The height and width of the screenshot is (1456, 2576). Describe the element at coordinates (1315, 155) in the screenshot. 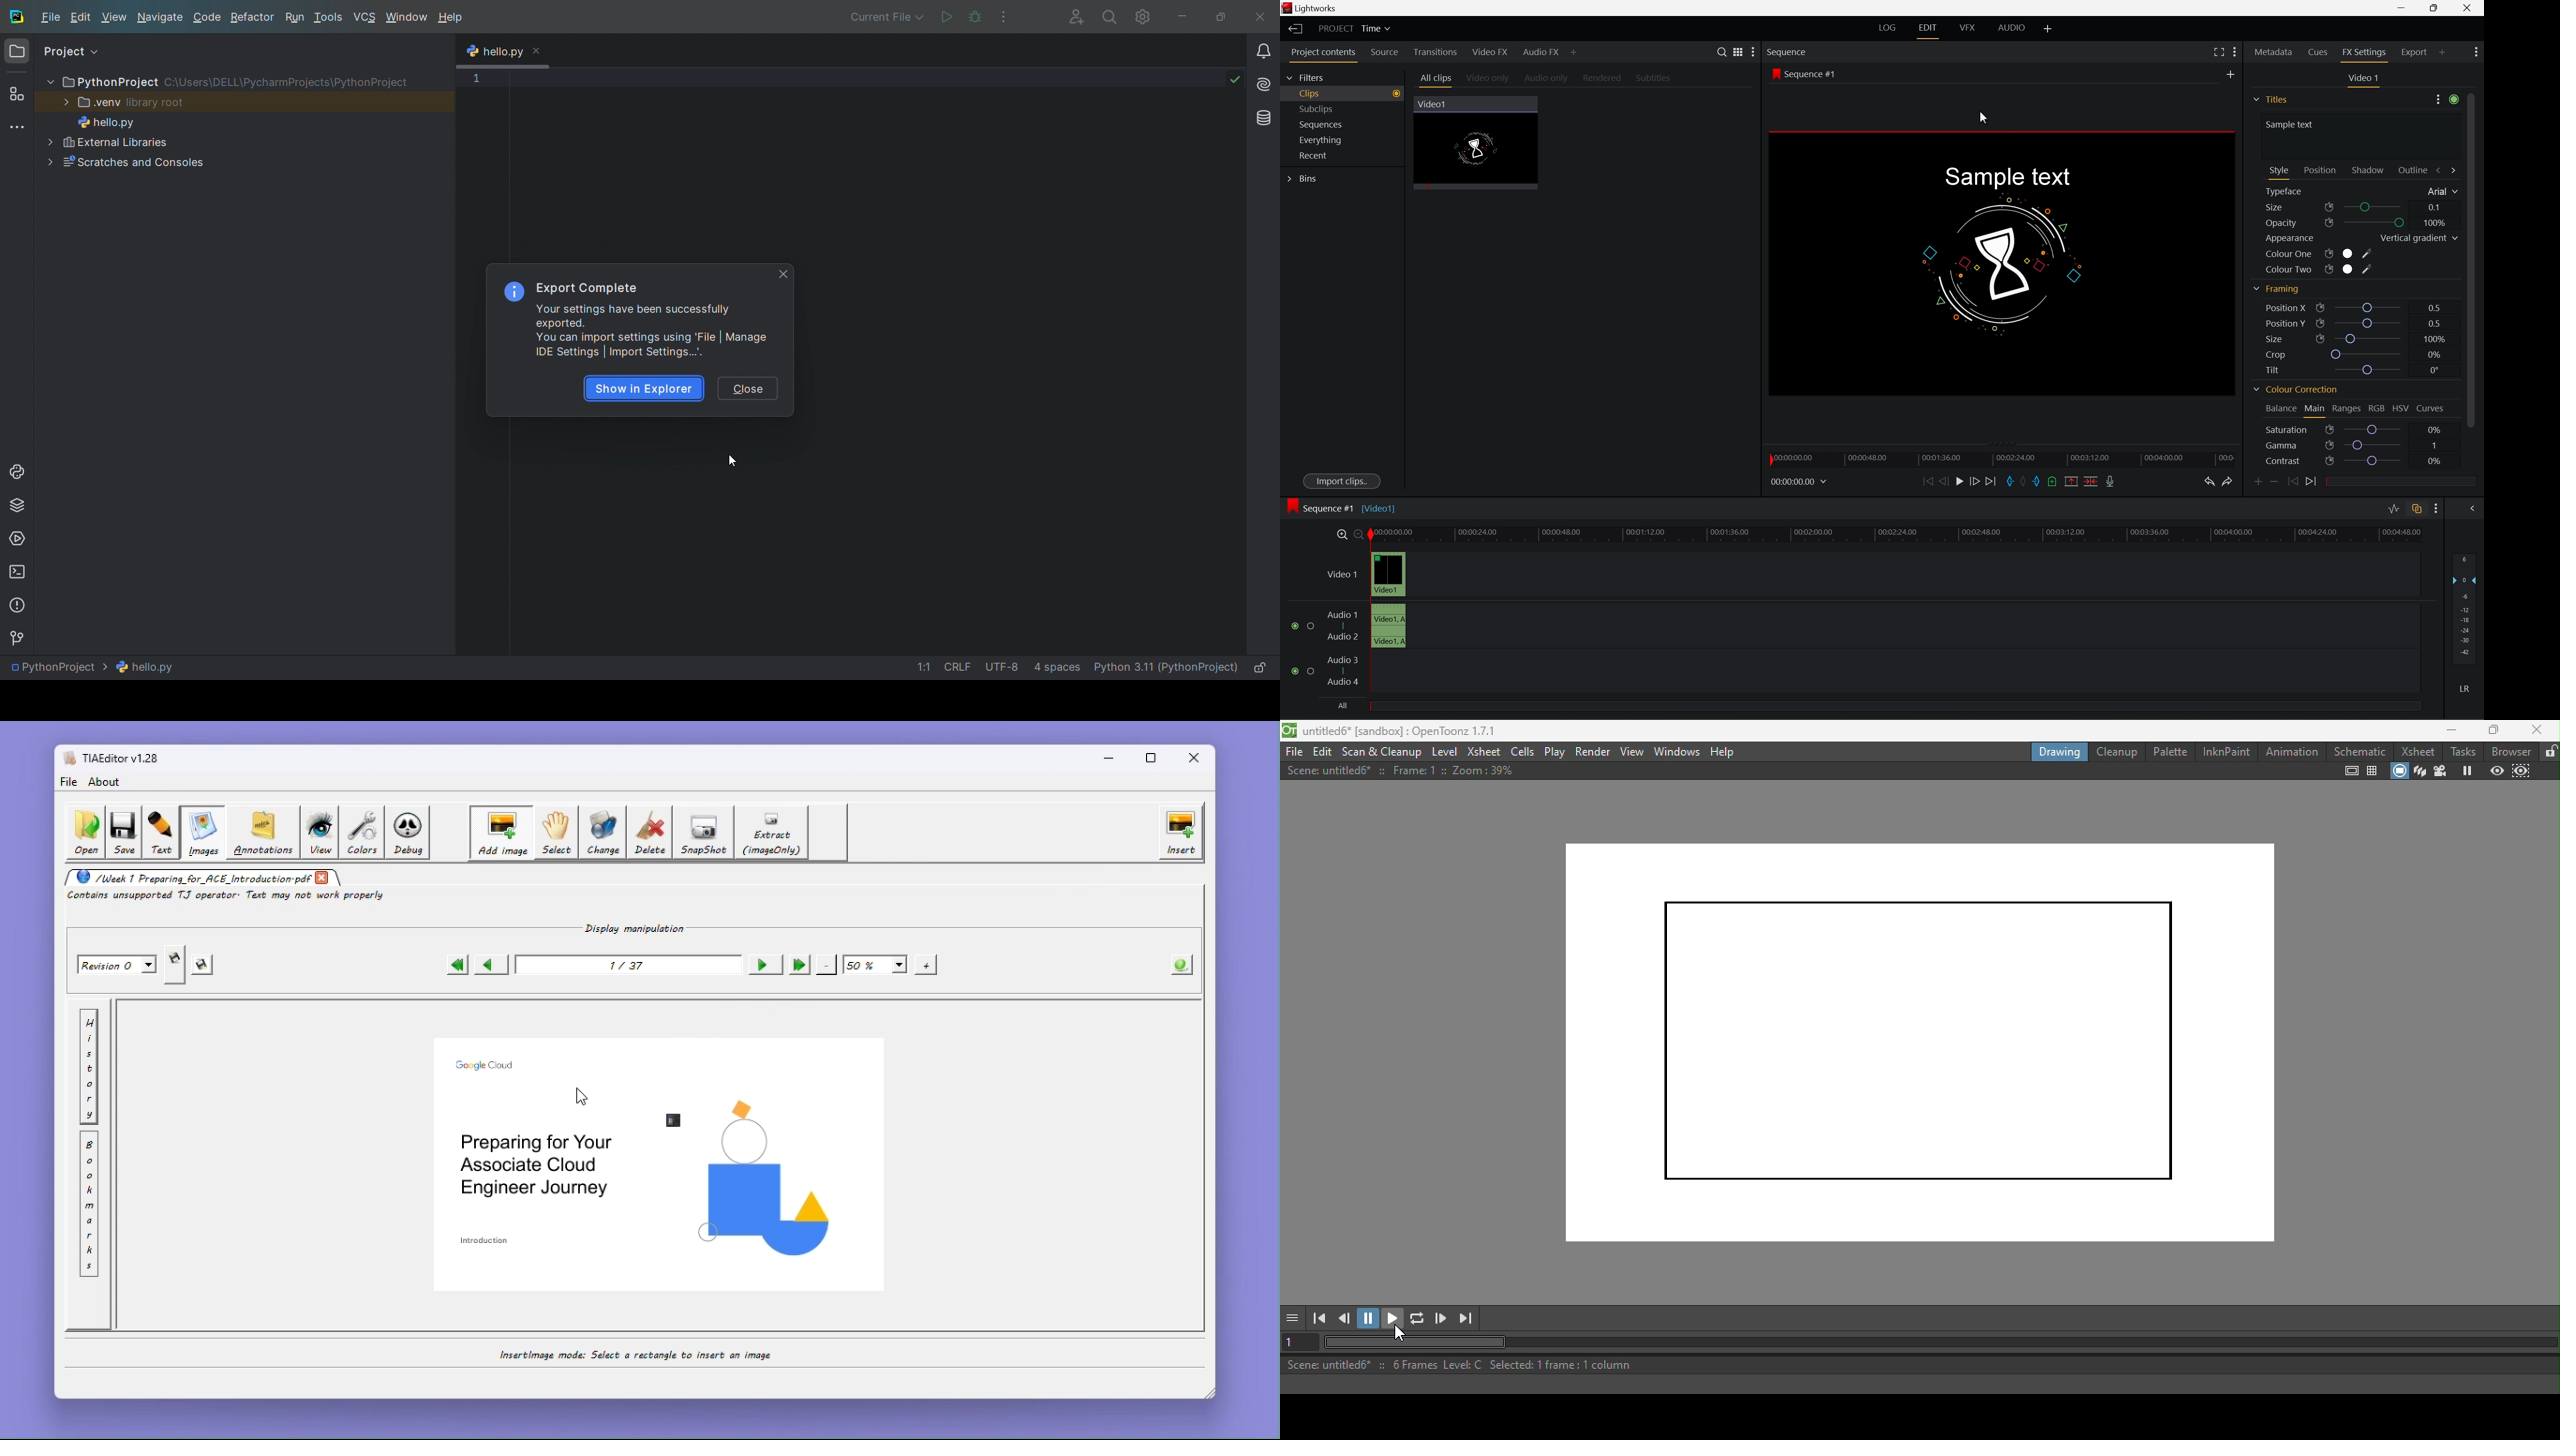

I see `` at that location.